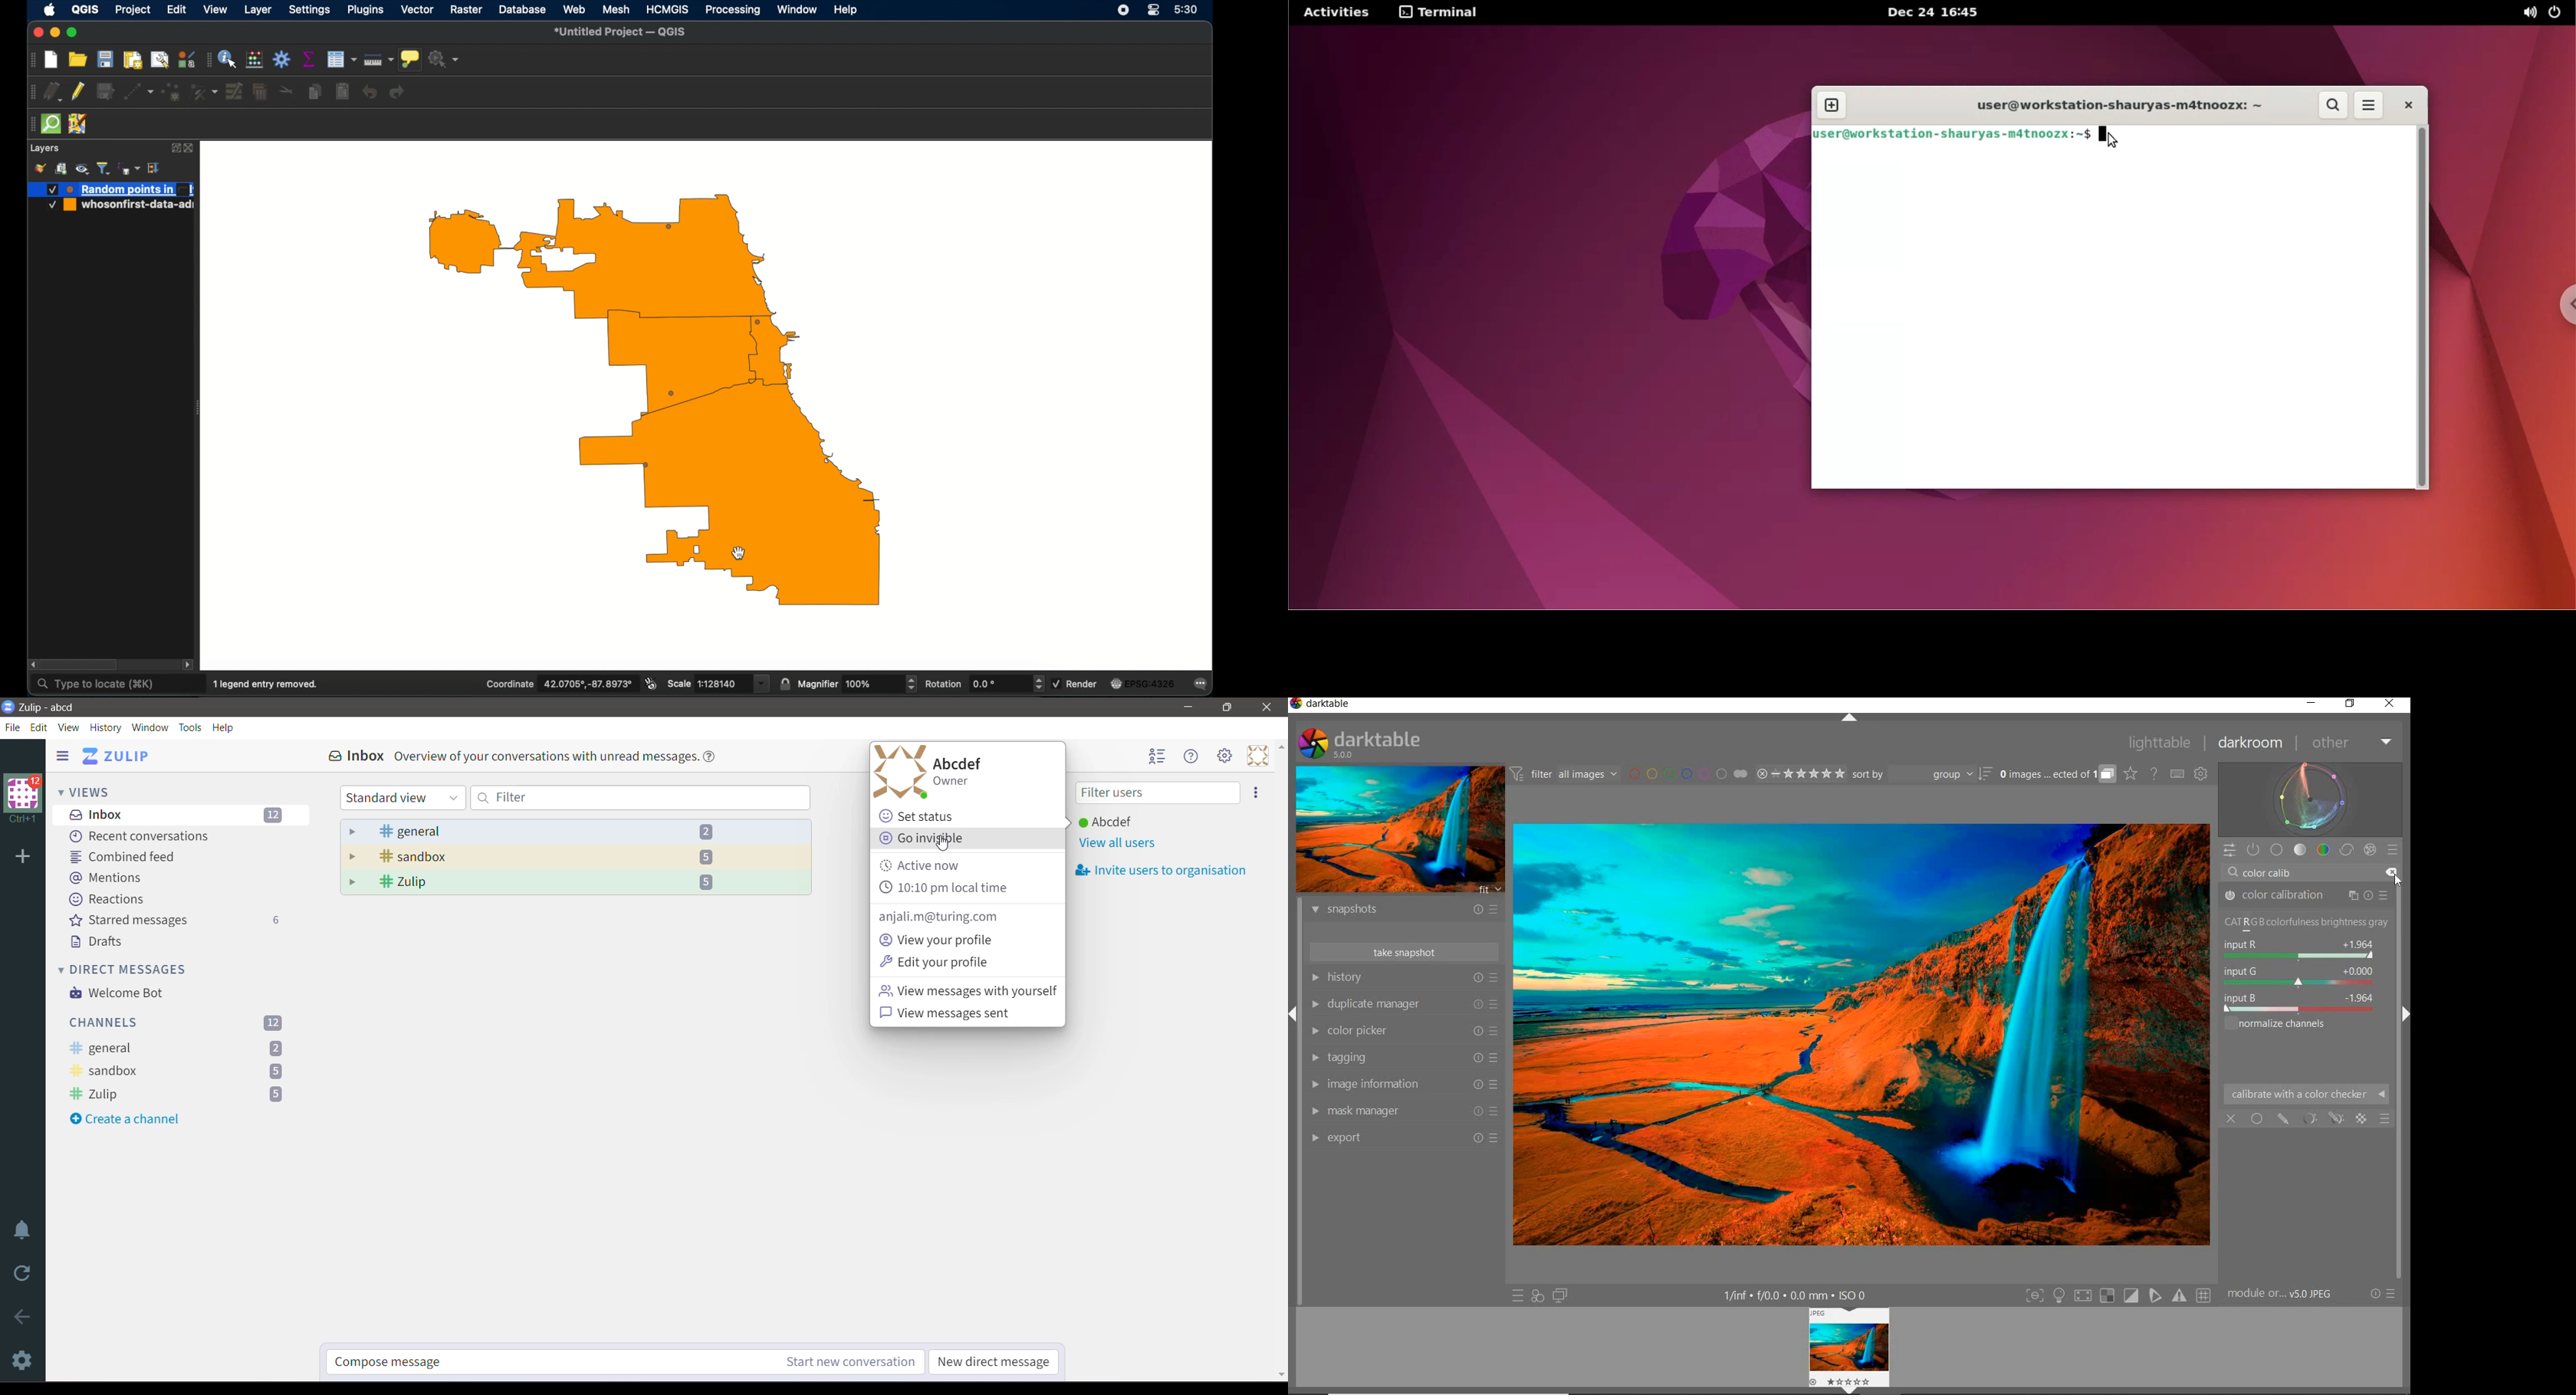 The width and height of the screenshot is (2576, 1400). Describe the element at coordinates (1187, 706) in the screenshot. I see `Minimize` at that location.